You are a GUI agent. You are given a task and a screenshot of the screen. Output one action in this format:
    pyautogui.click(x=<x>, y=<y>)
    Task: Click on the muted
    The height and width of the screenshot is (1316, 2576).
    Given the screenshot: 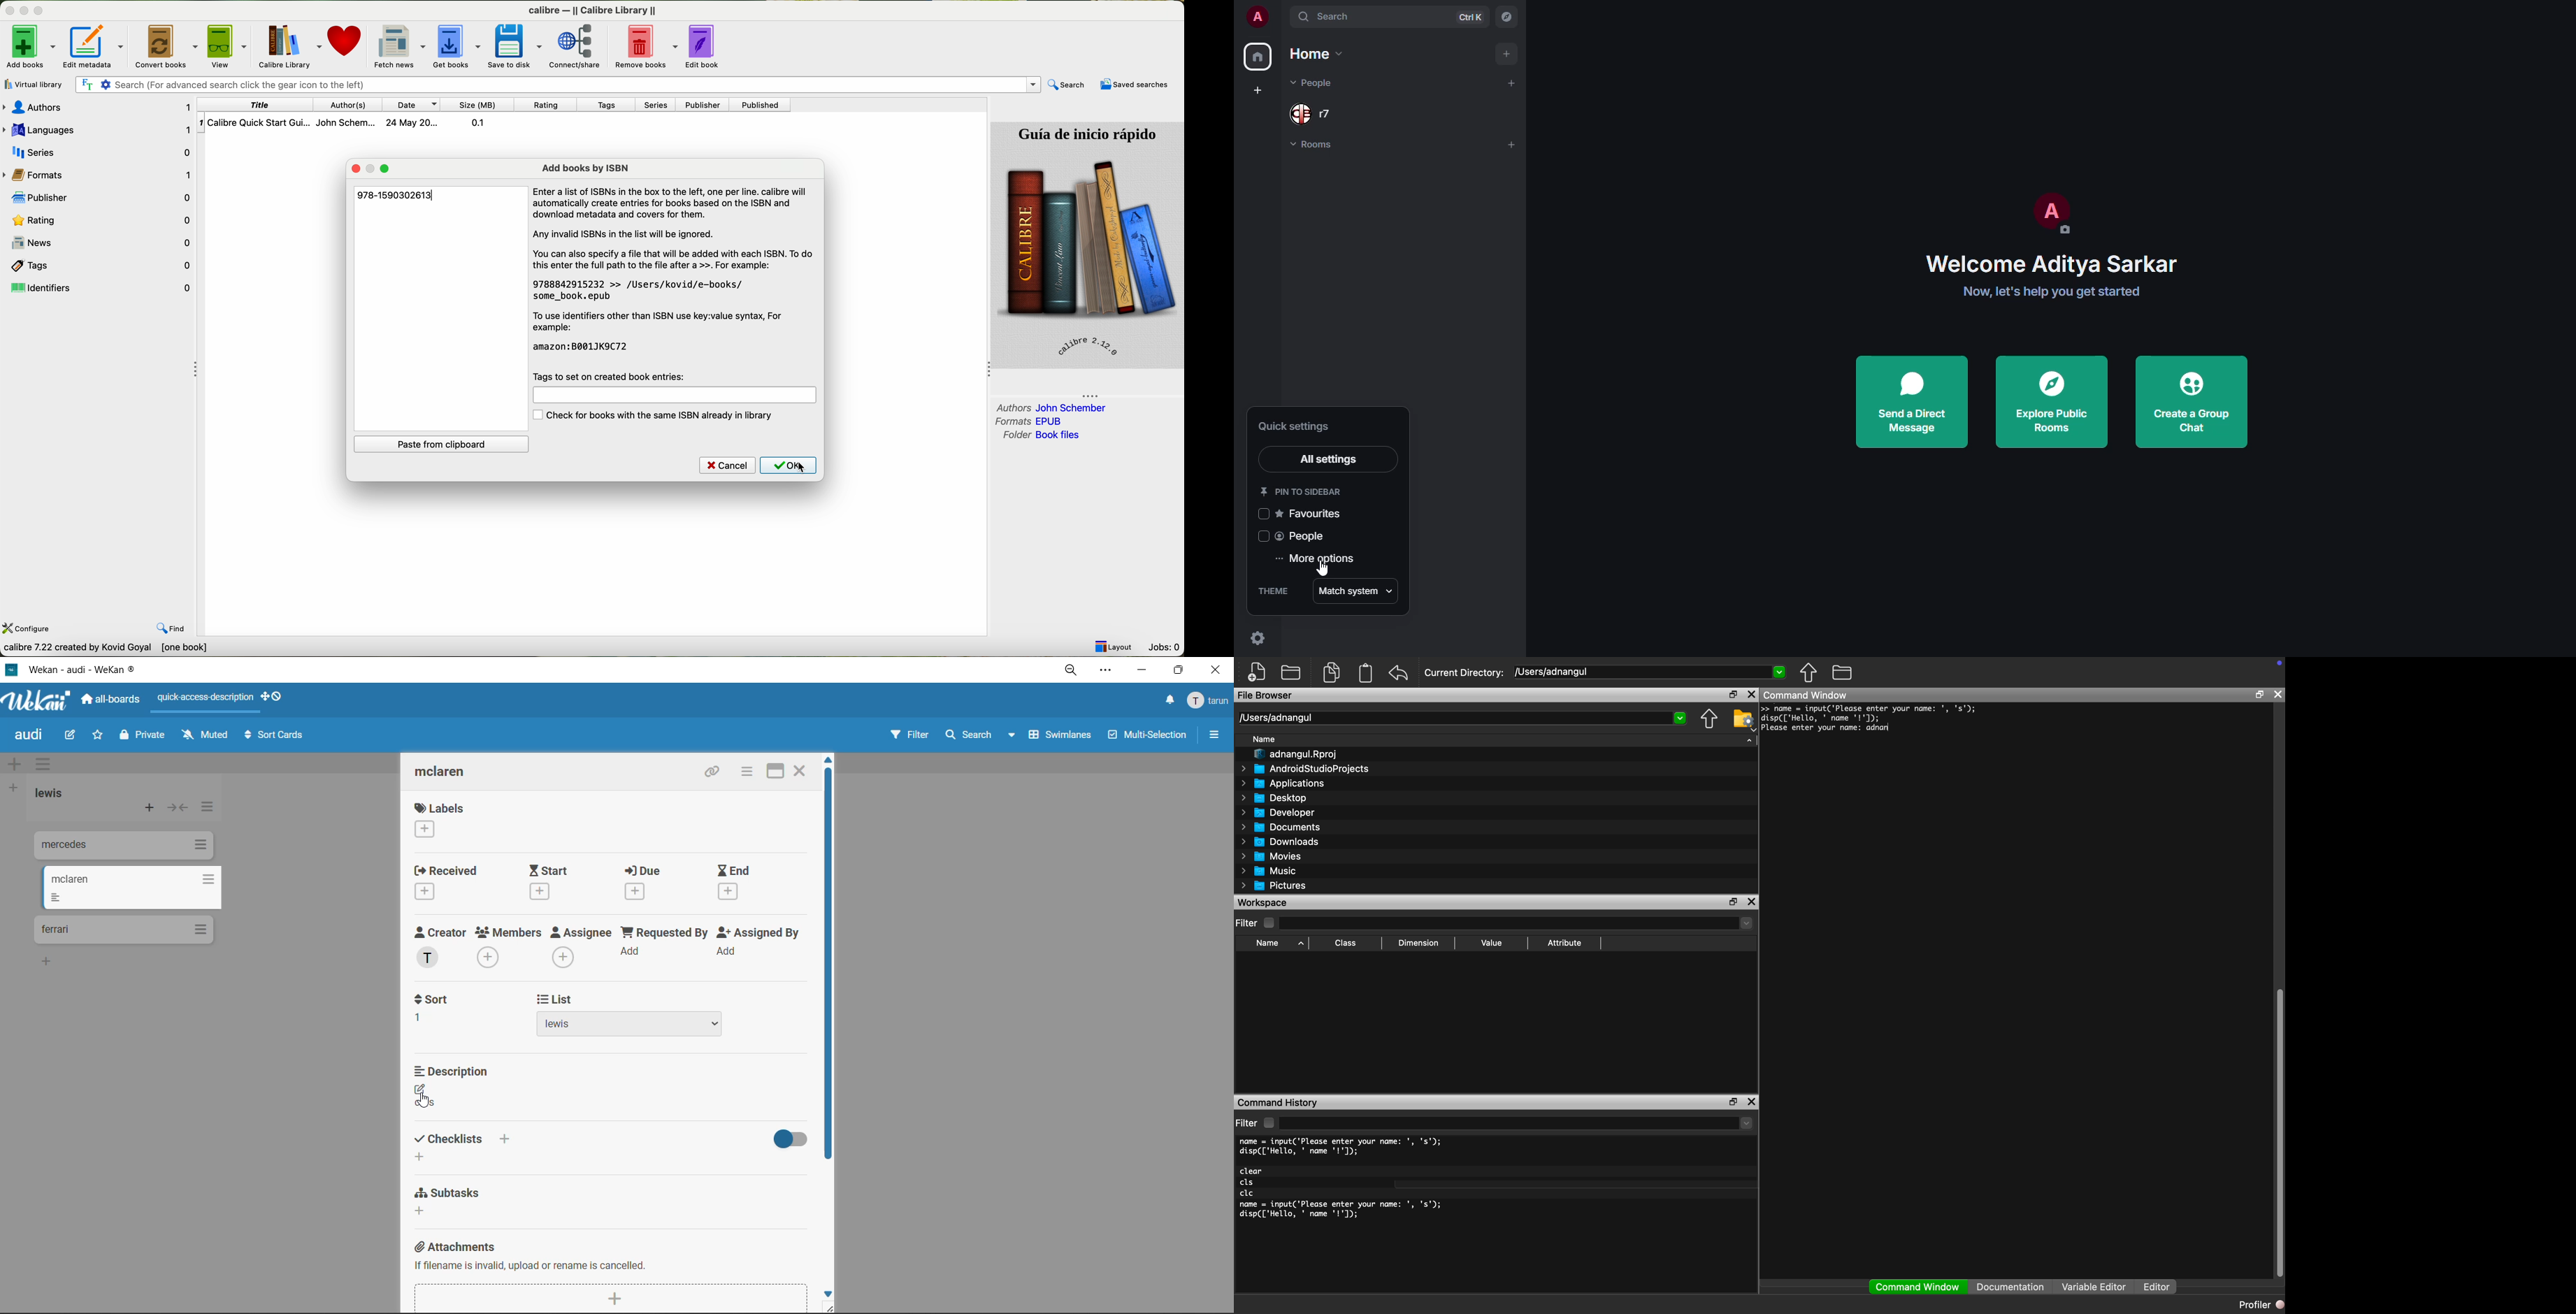 What is the action you would take?
    pyautogui.click(x=207, y=735)
    